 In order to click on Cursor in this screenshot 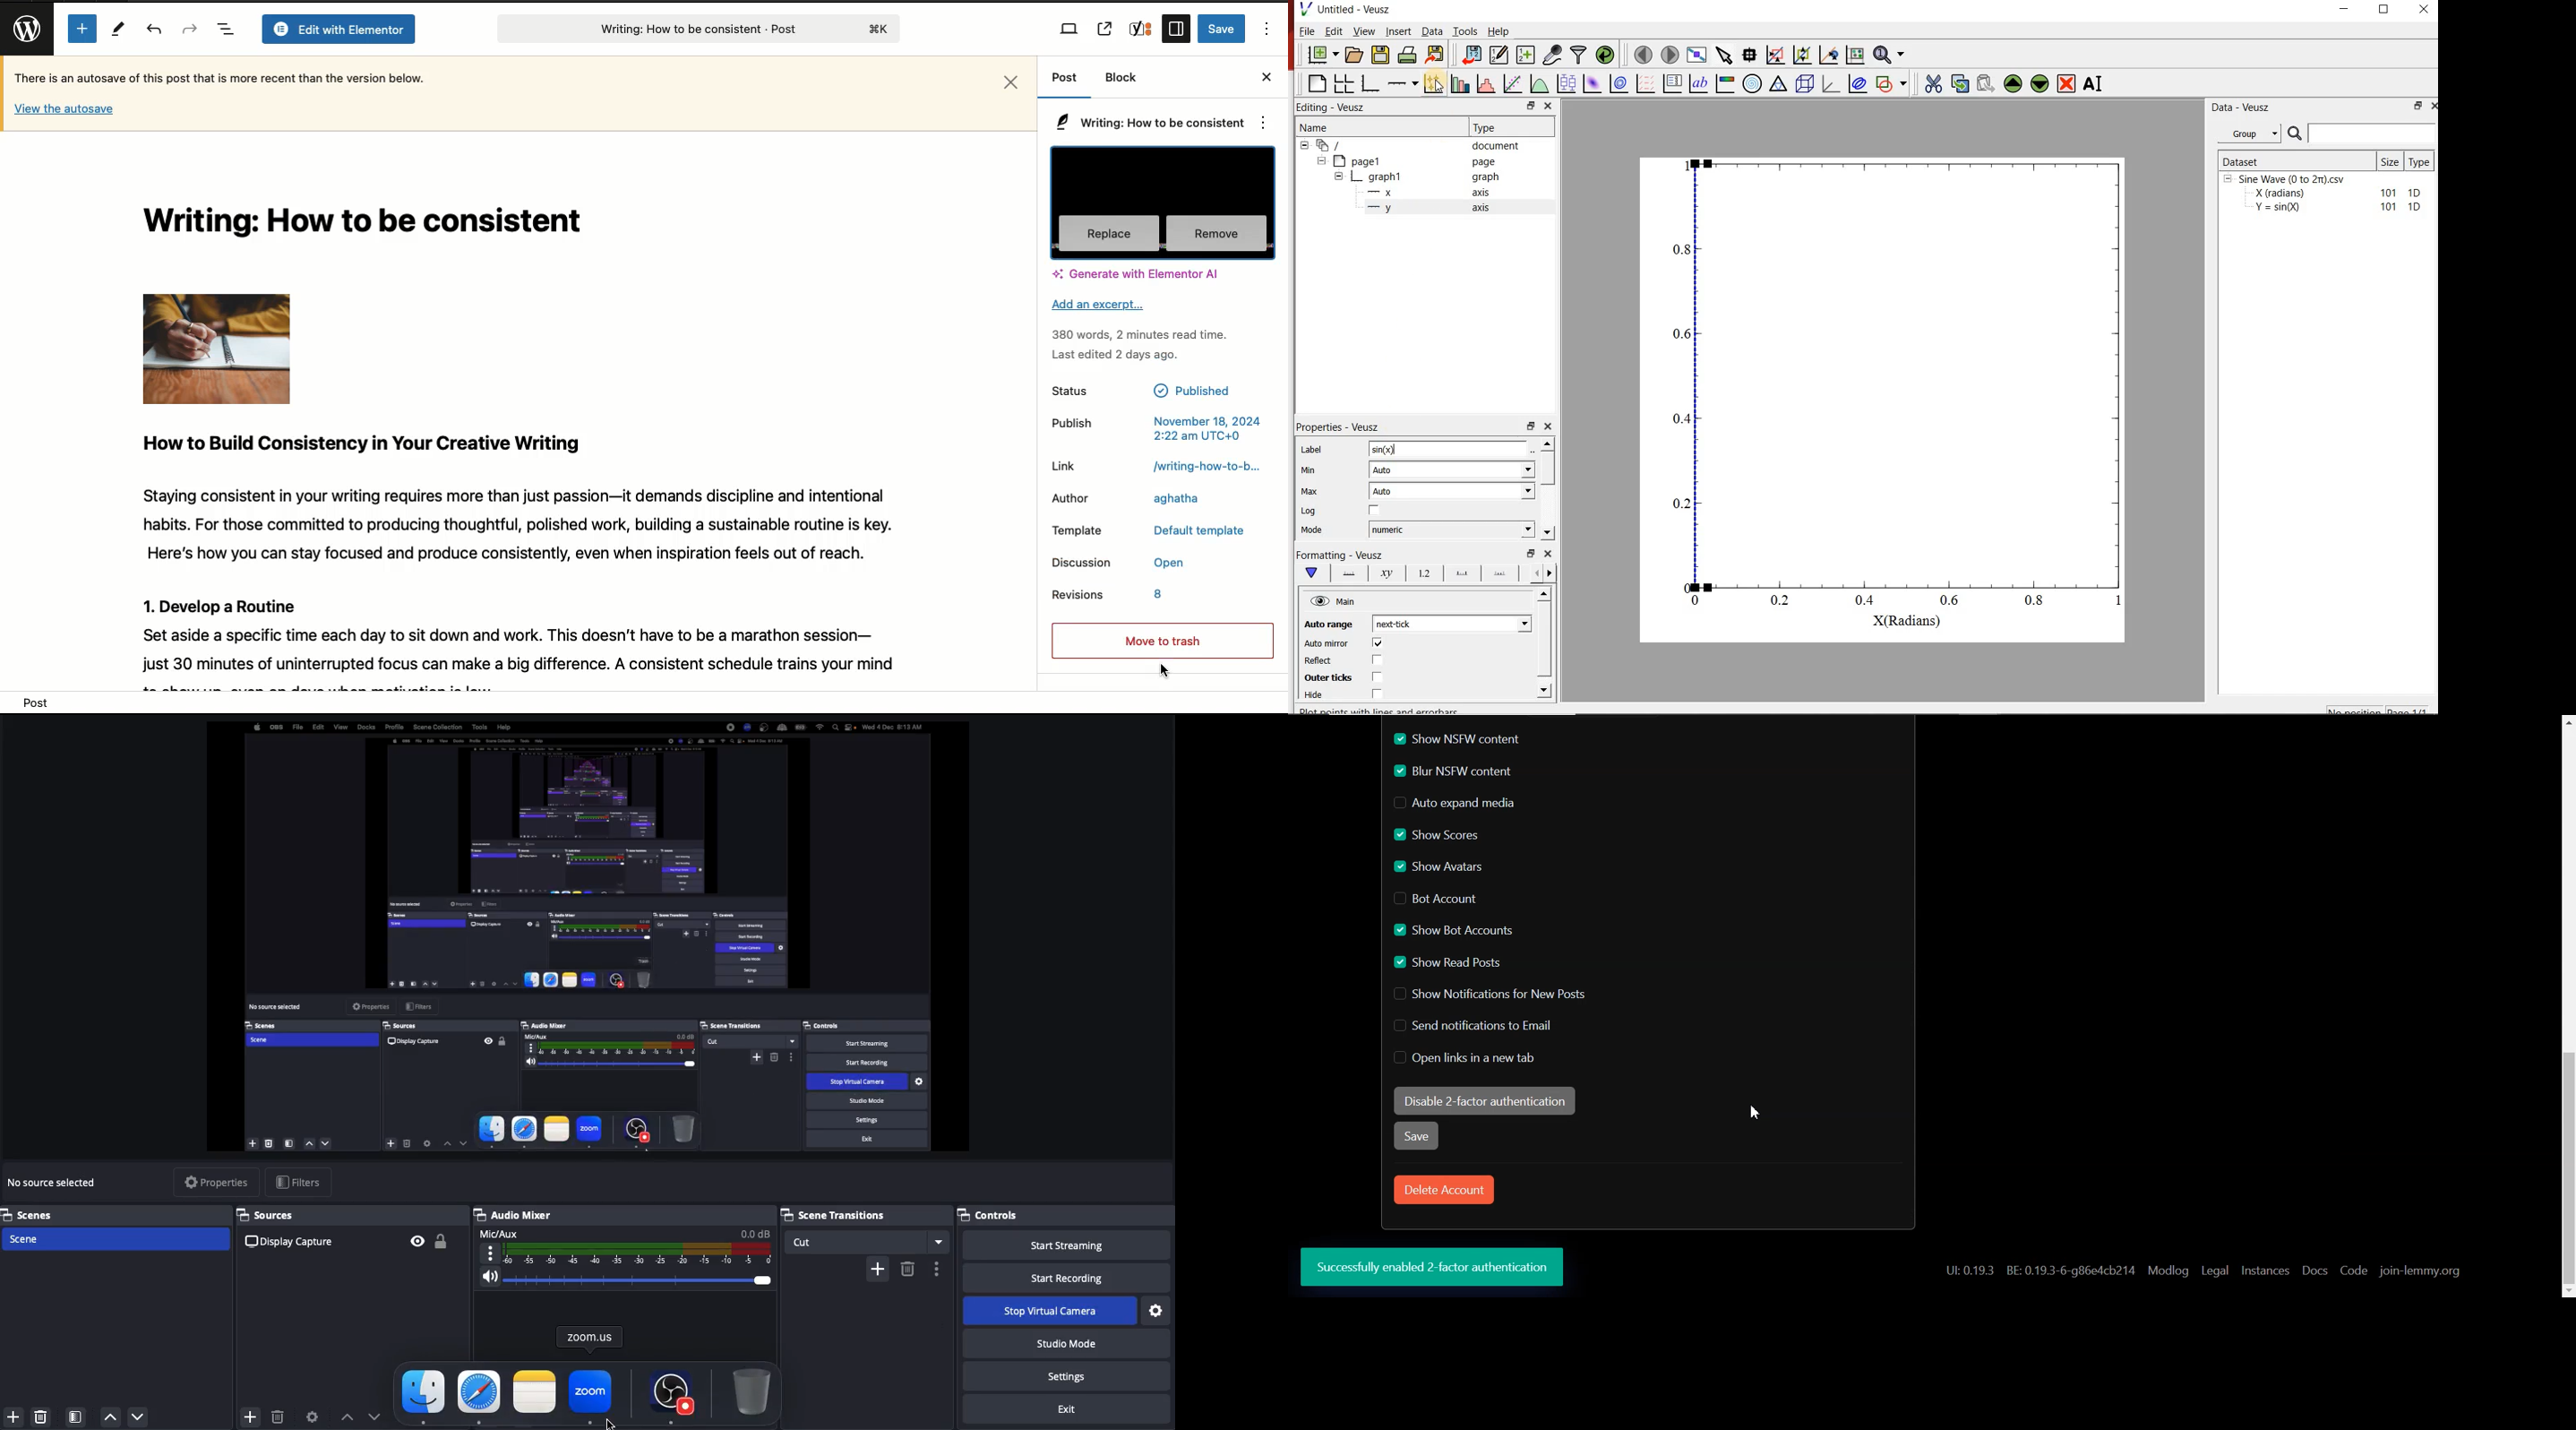, I will do `click(1169, 671)`.